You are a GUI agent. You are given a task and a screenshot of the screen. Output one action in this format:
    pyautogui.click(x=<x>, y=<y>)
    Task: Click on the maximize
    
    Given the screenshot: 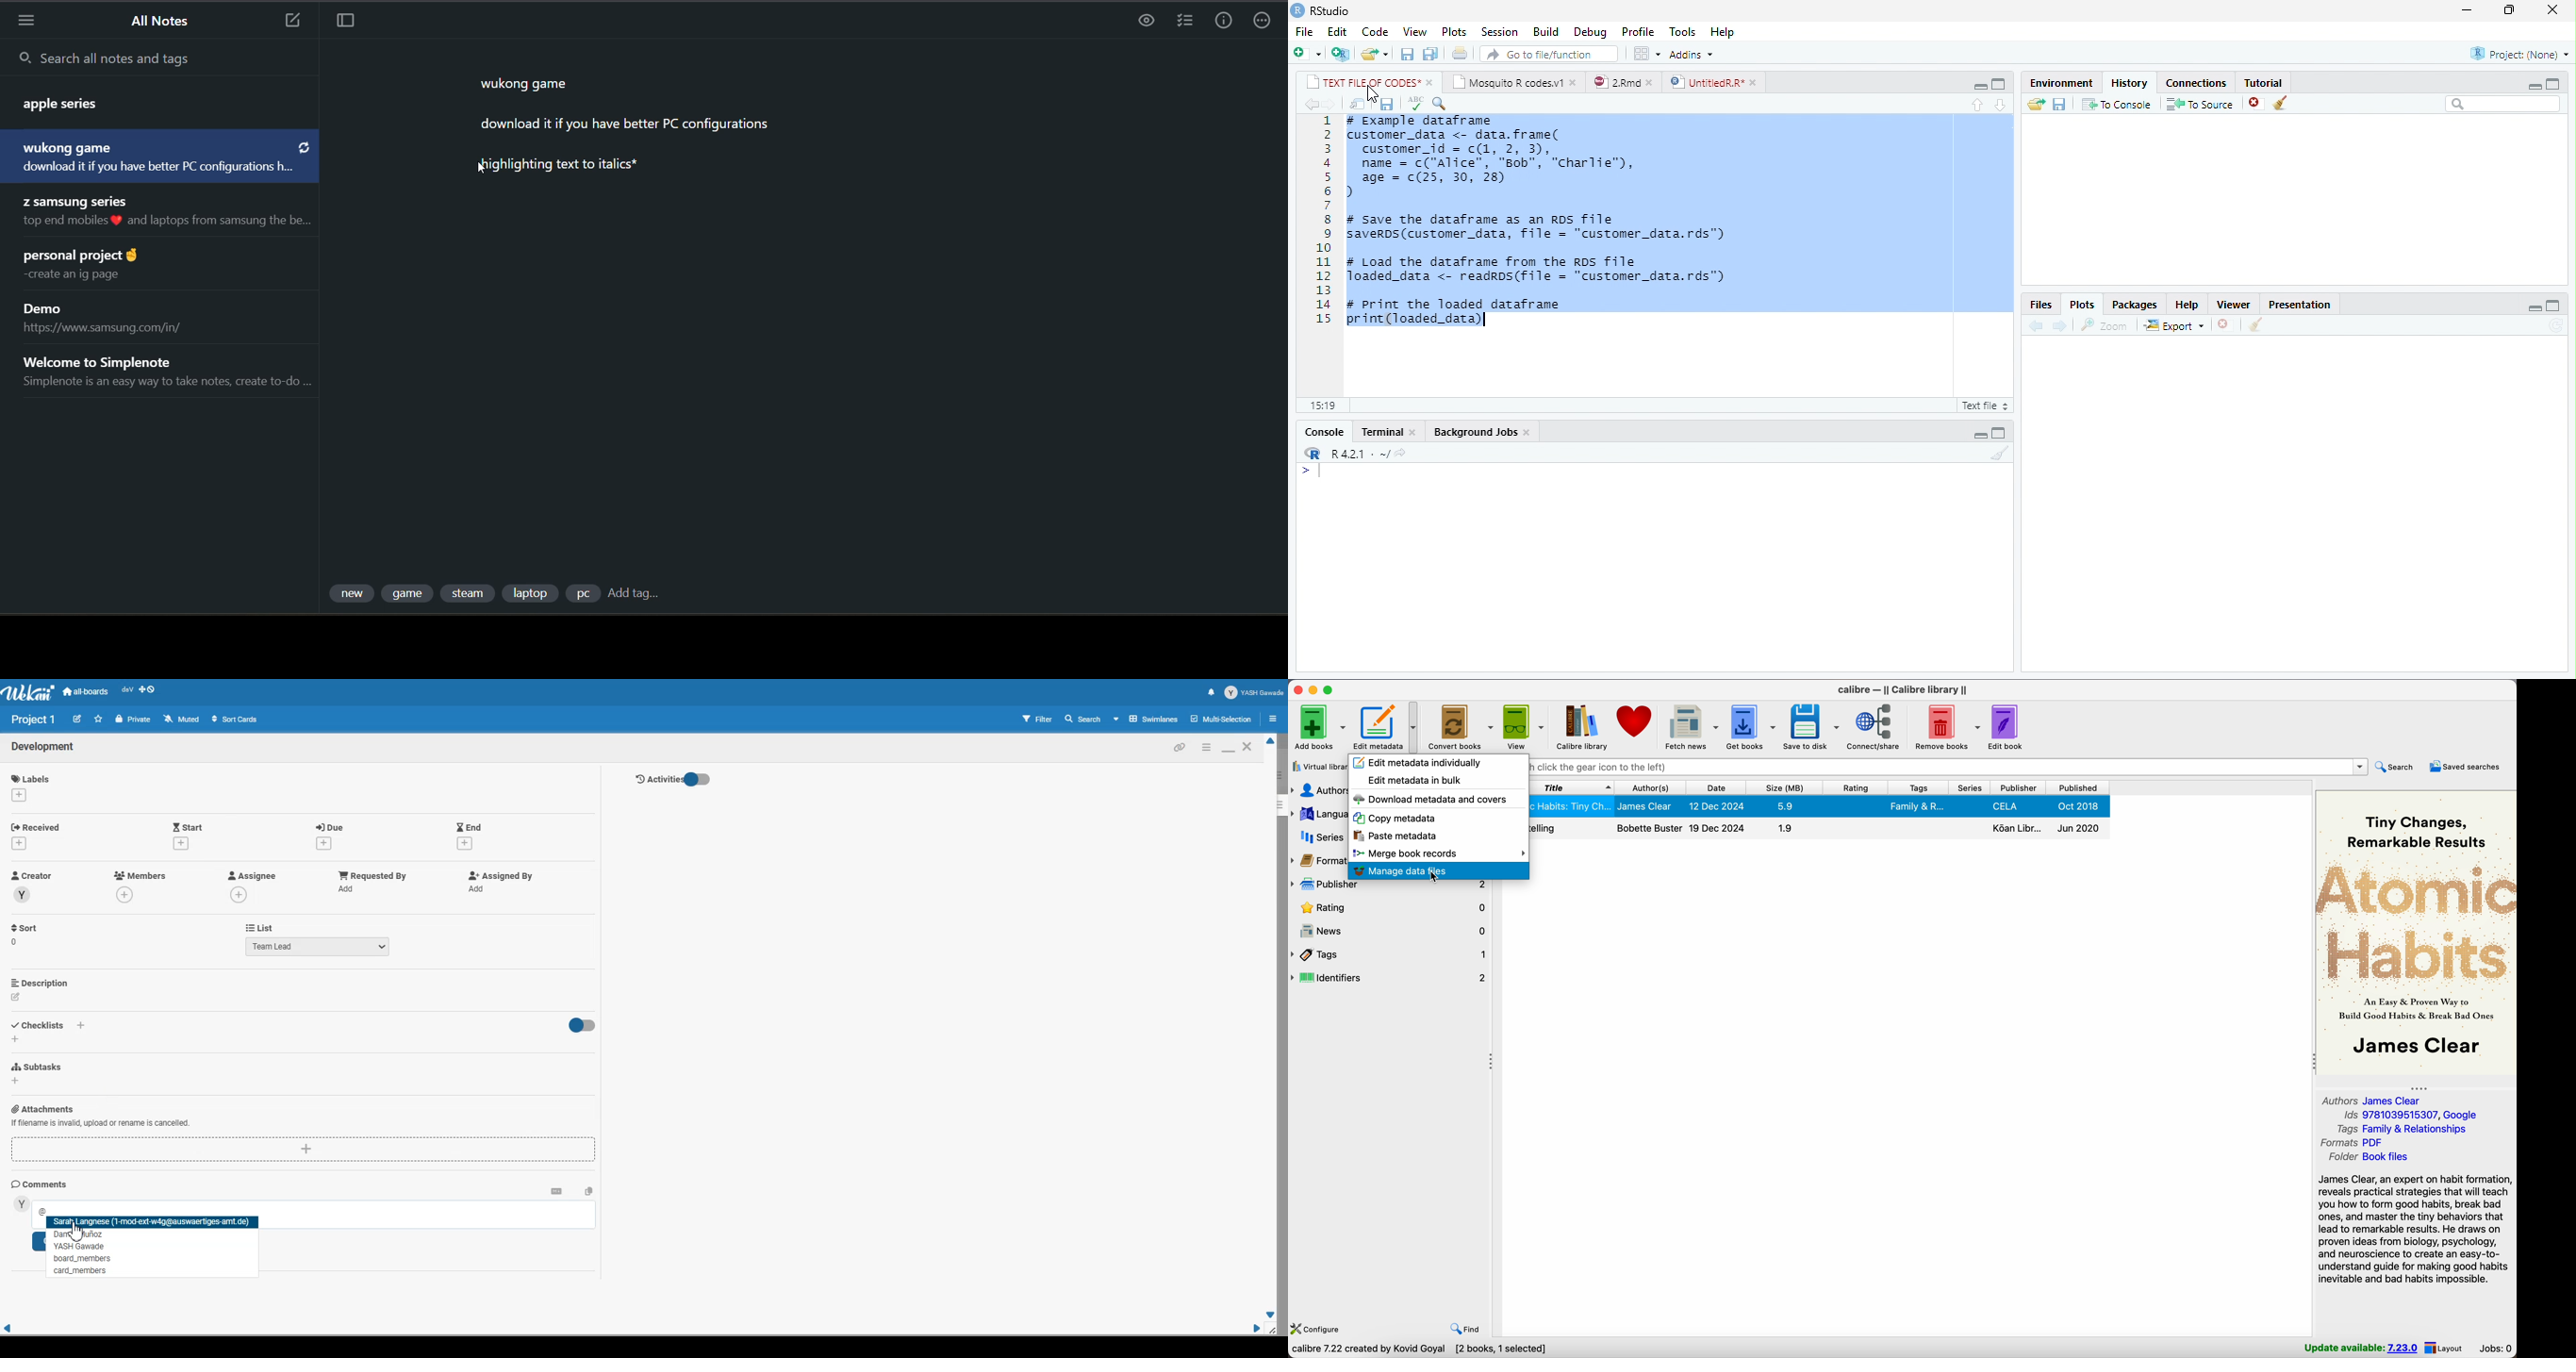 What is the action you would take?
    pyautogui.click(x=2553, y=305)
    